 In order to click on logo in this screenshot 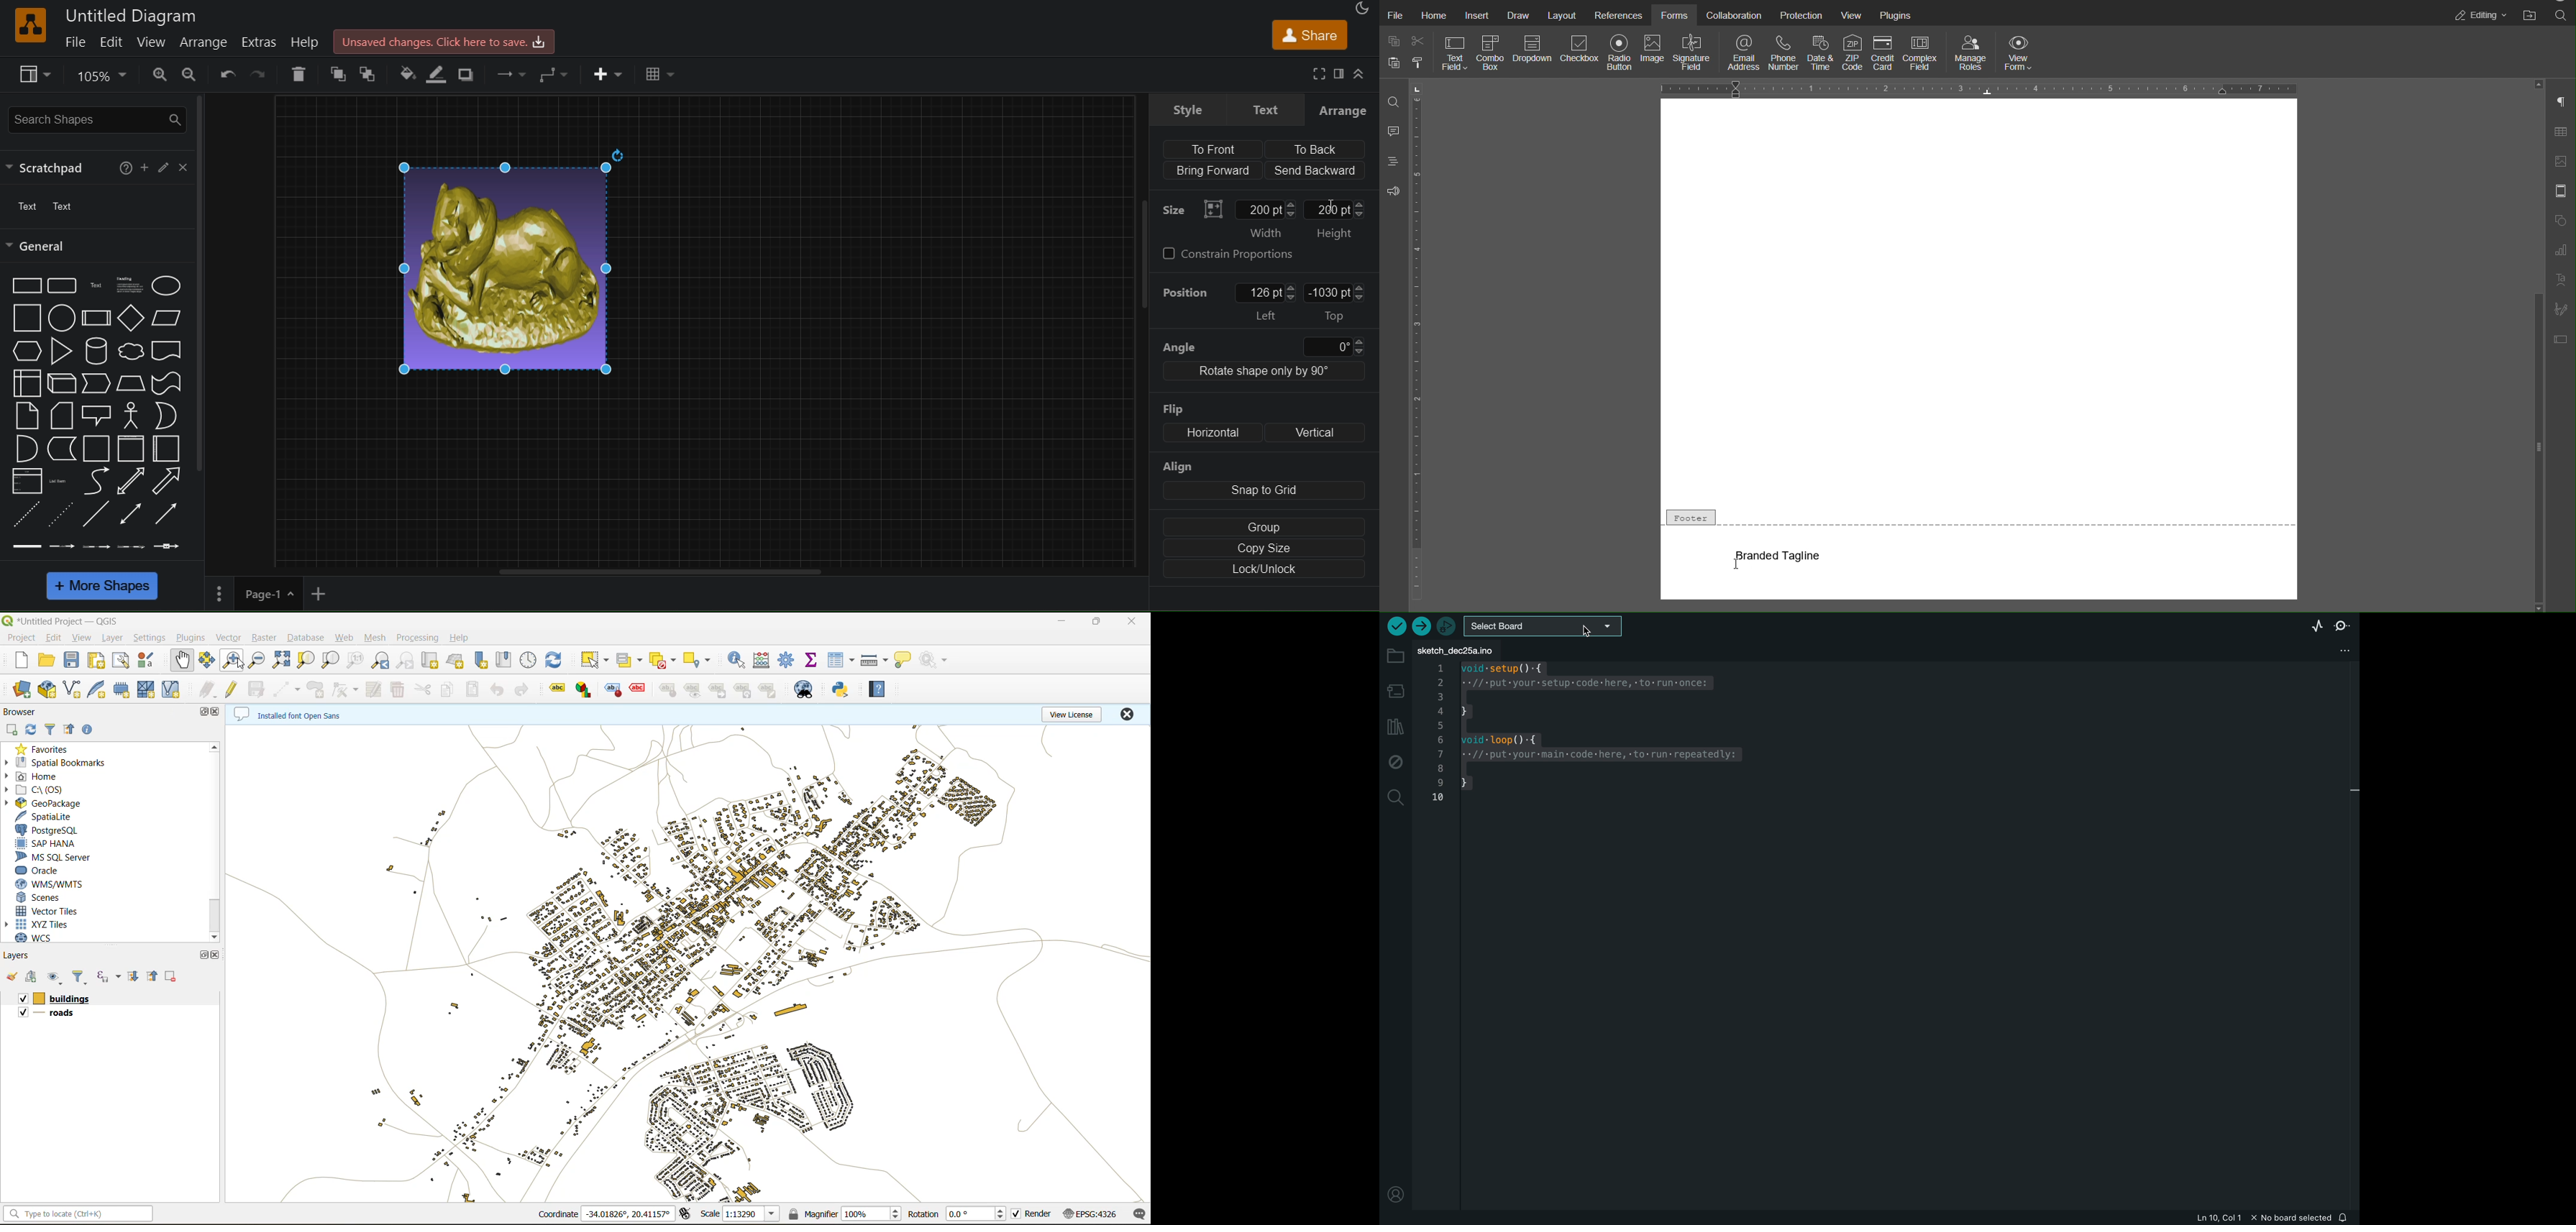, I will do `click(29, 25)`.